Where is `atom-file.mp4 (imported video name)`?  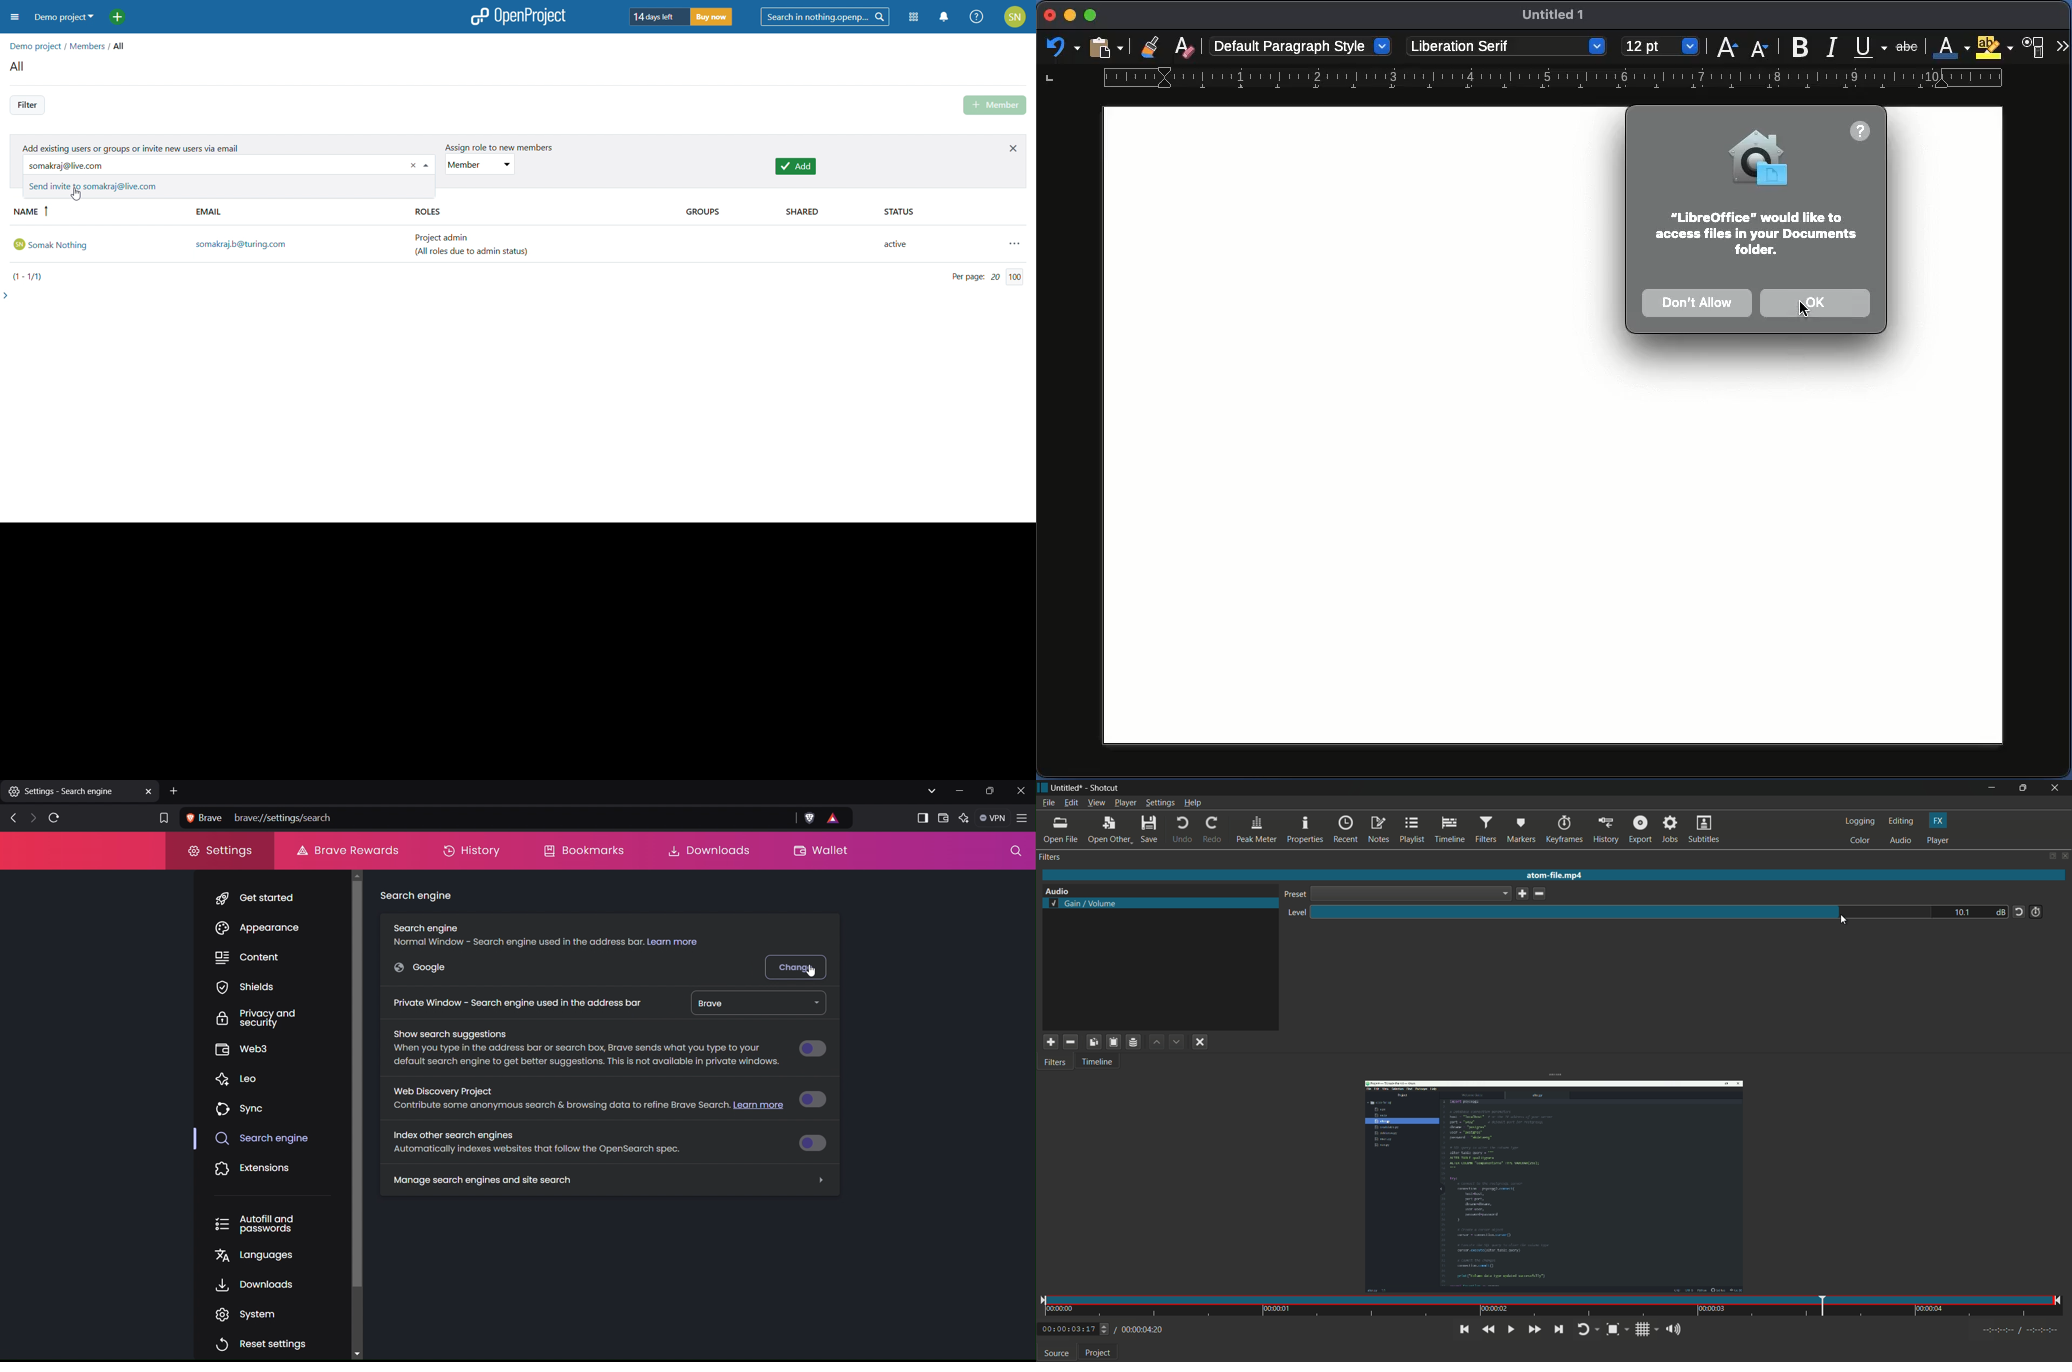
atom-file.mp4 (imported video name) is located at coordinates (1557, 876).